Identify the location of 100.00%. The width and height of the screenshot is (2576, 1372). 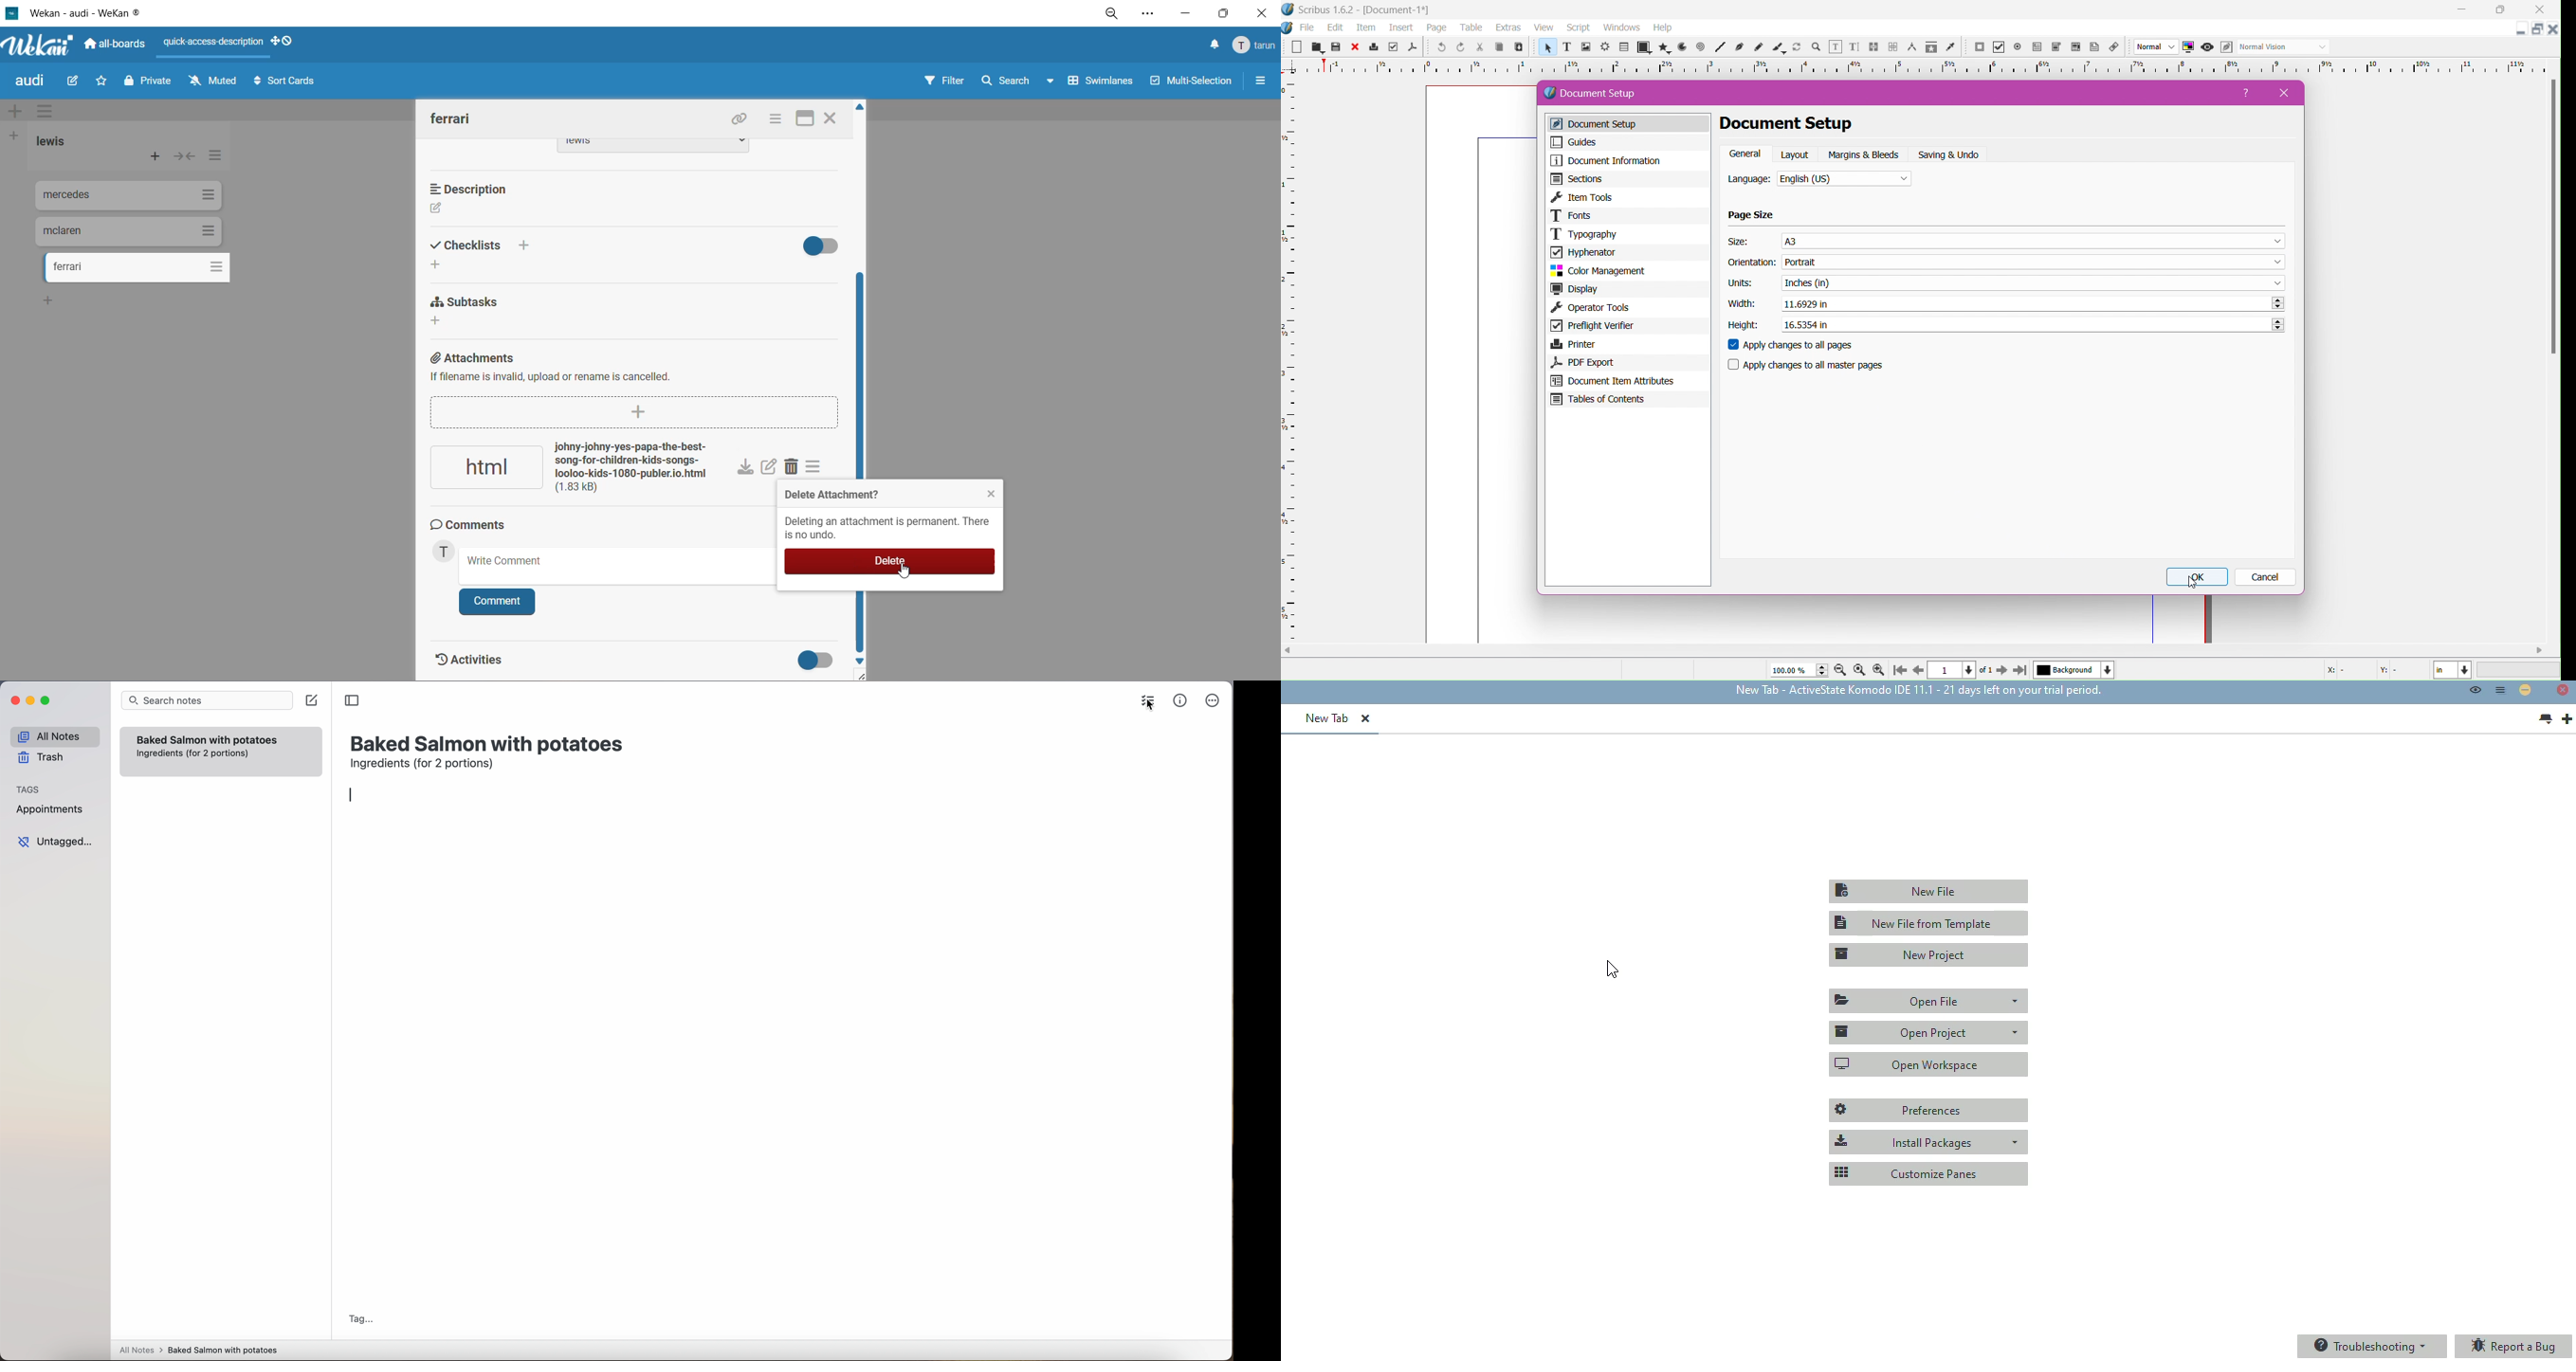
(1797, 670).